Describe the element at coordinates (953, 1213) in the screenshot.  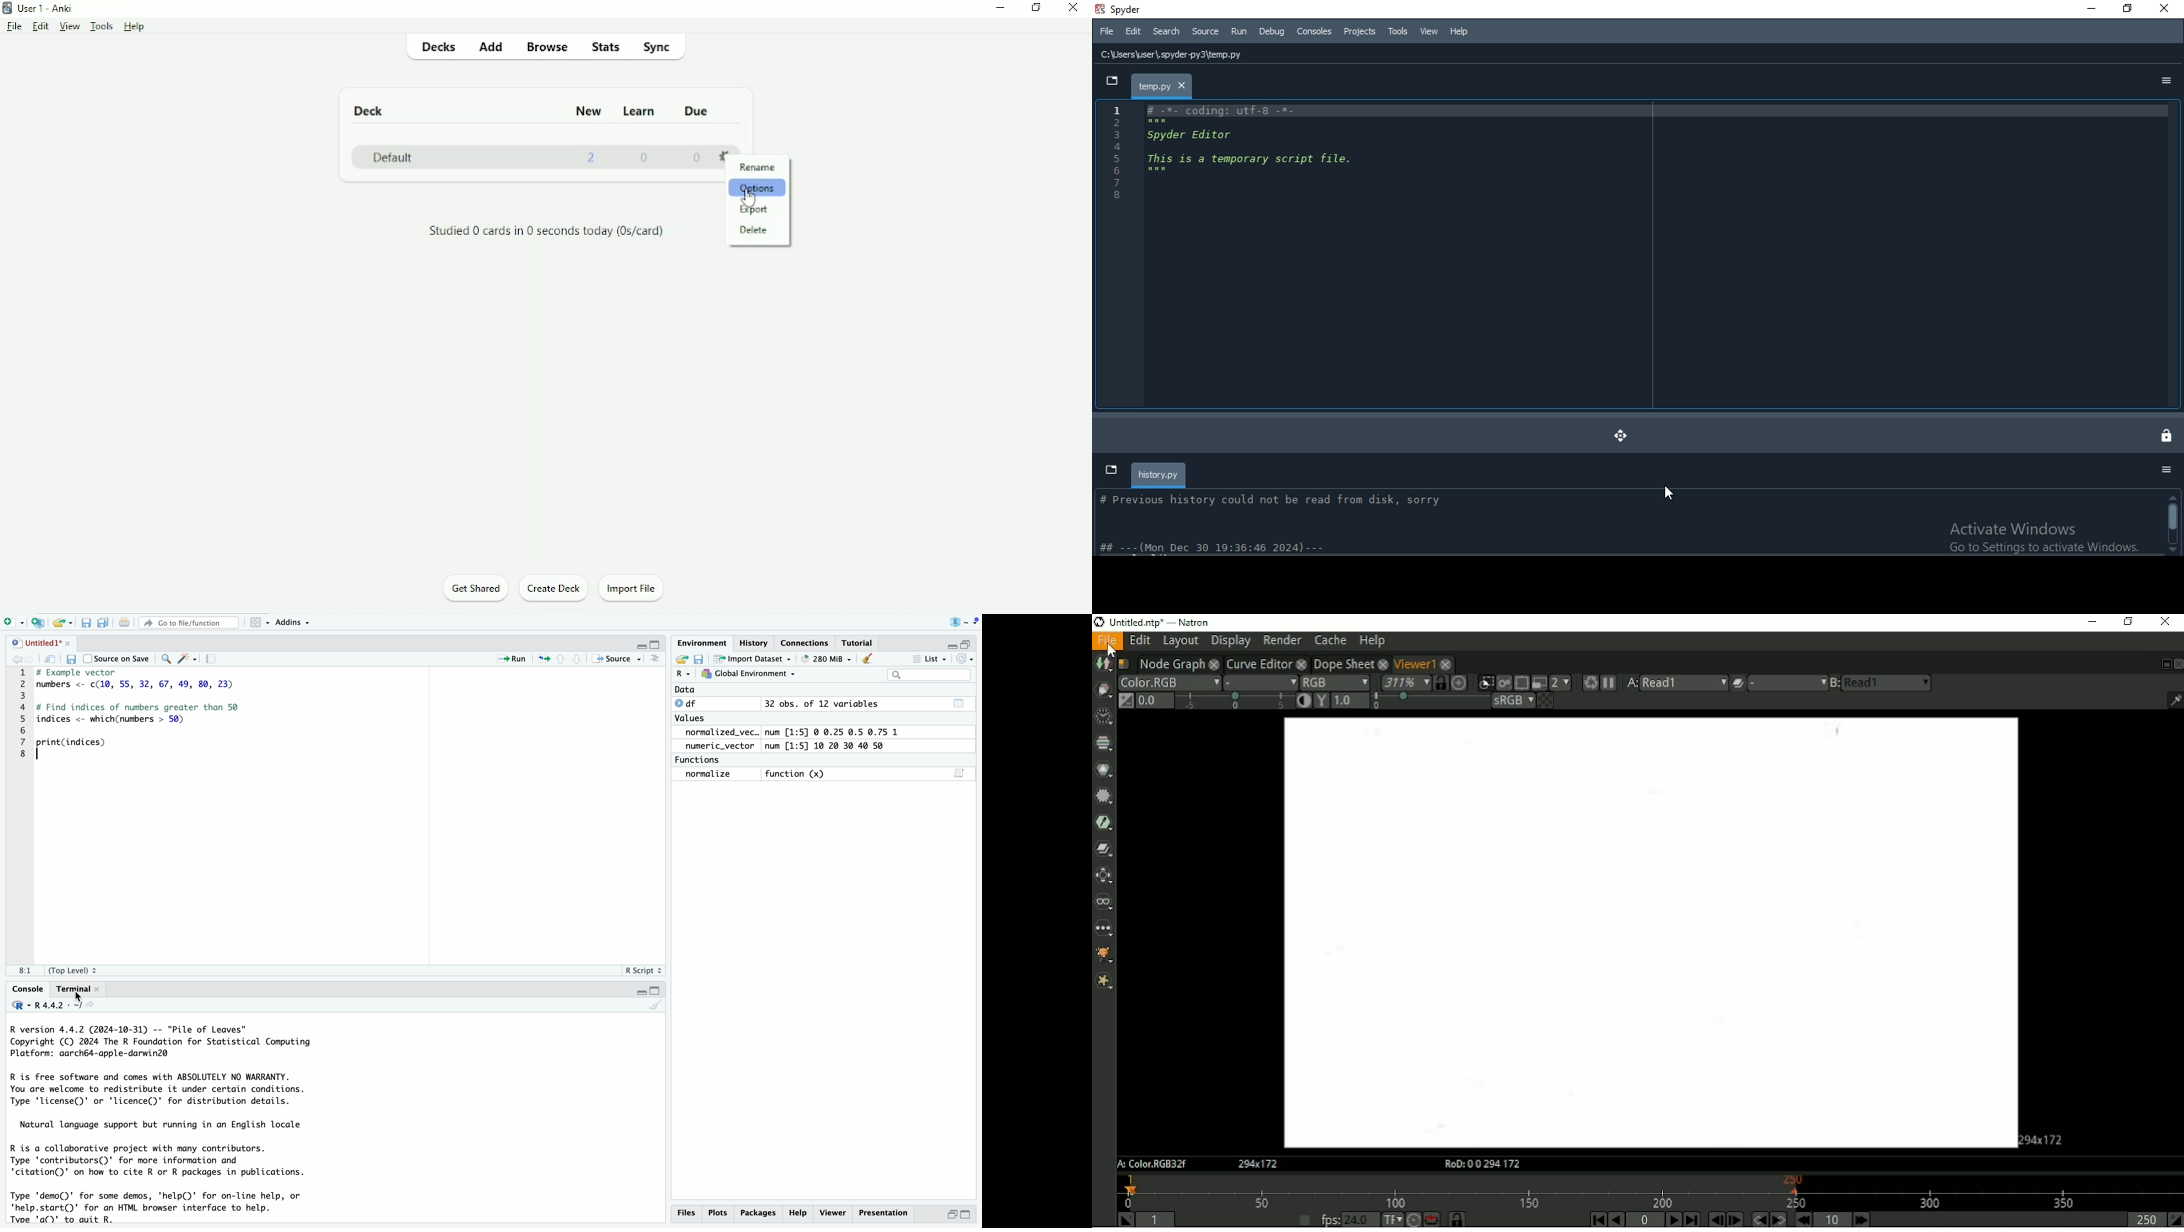
I see `minimise` at that location.